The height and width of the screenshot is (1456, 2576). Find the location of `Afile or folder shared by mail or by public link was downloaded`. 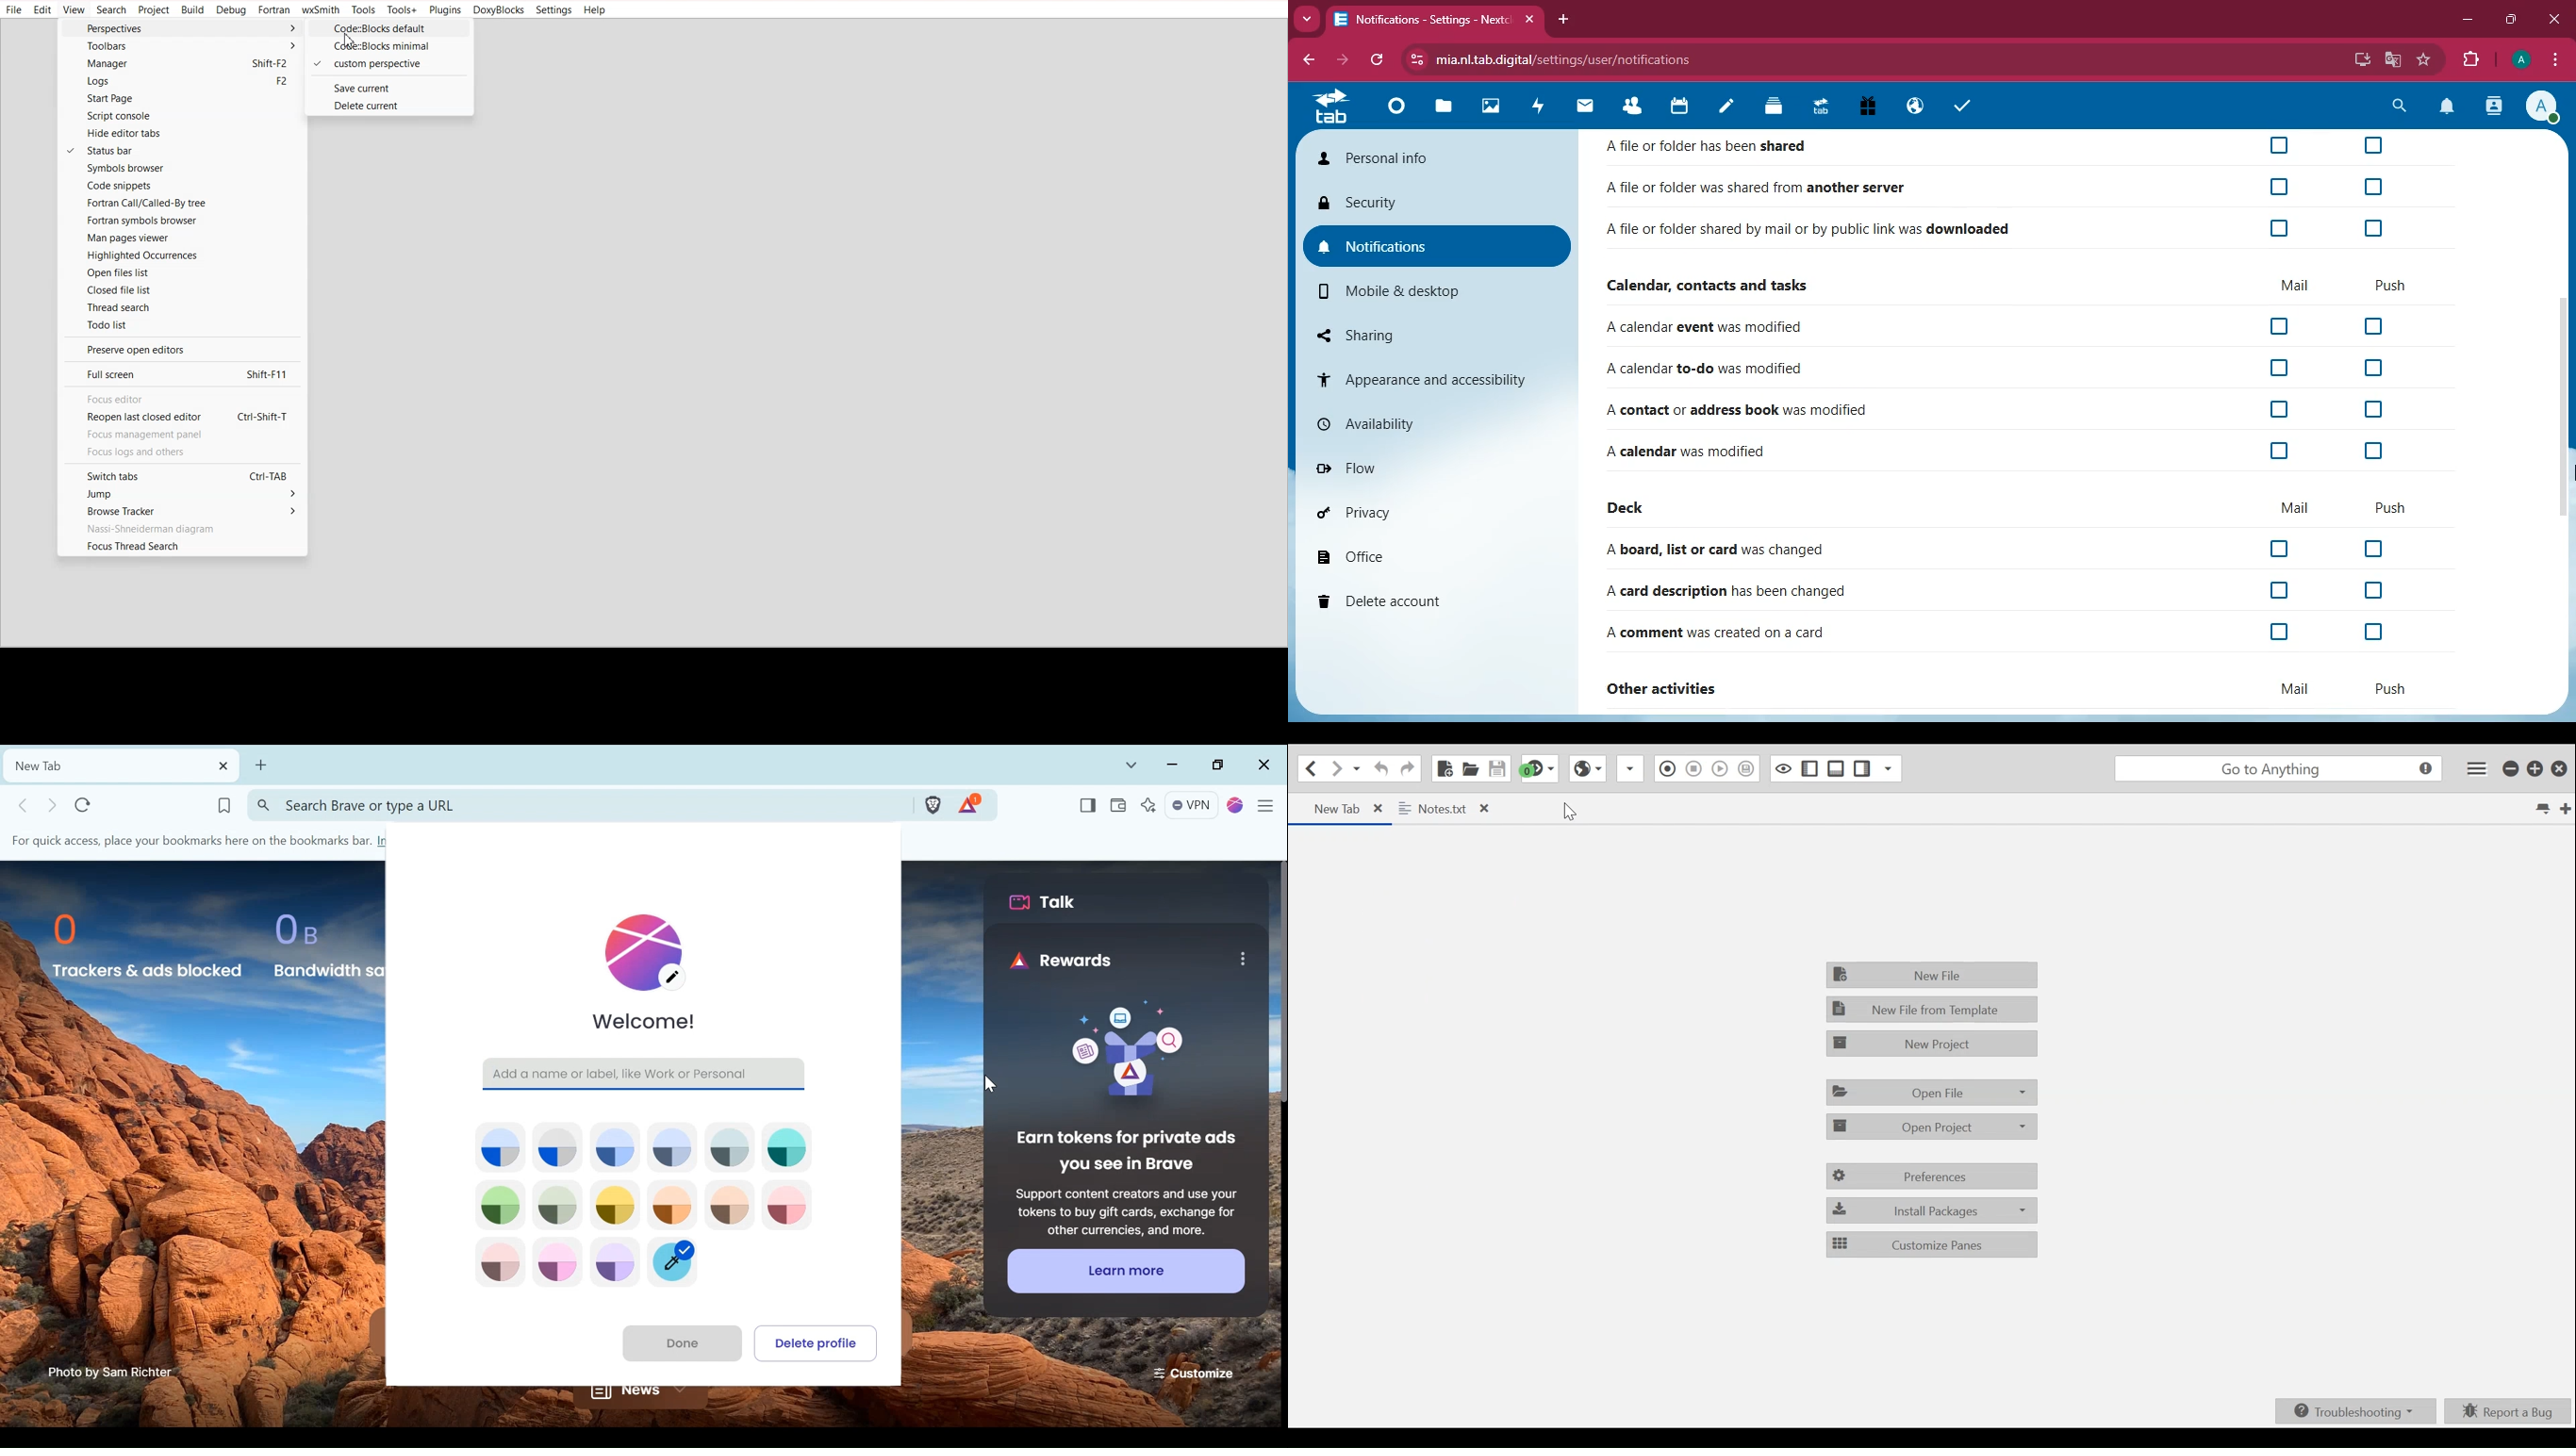

Afile or folder shared by mail or by public link was downloaded is located at coordinates (1808, 231).